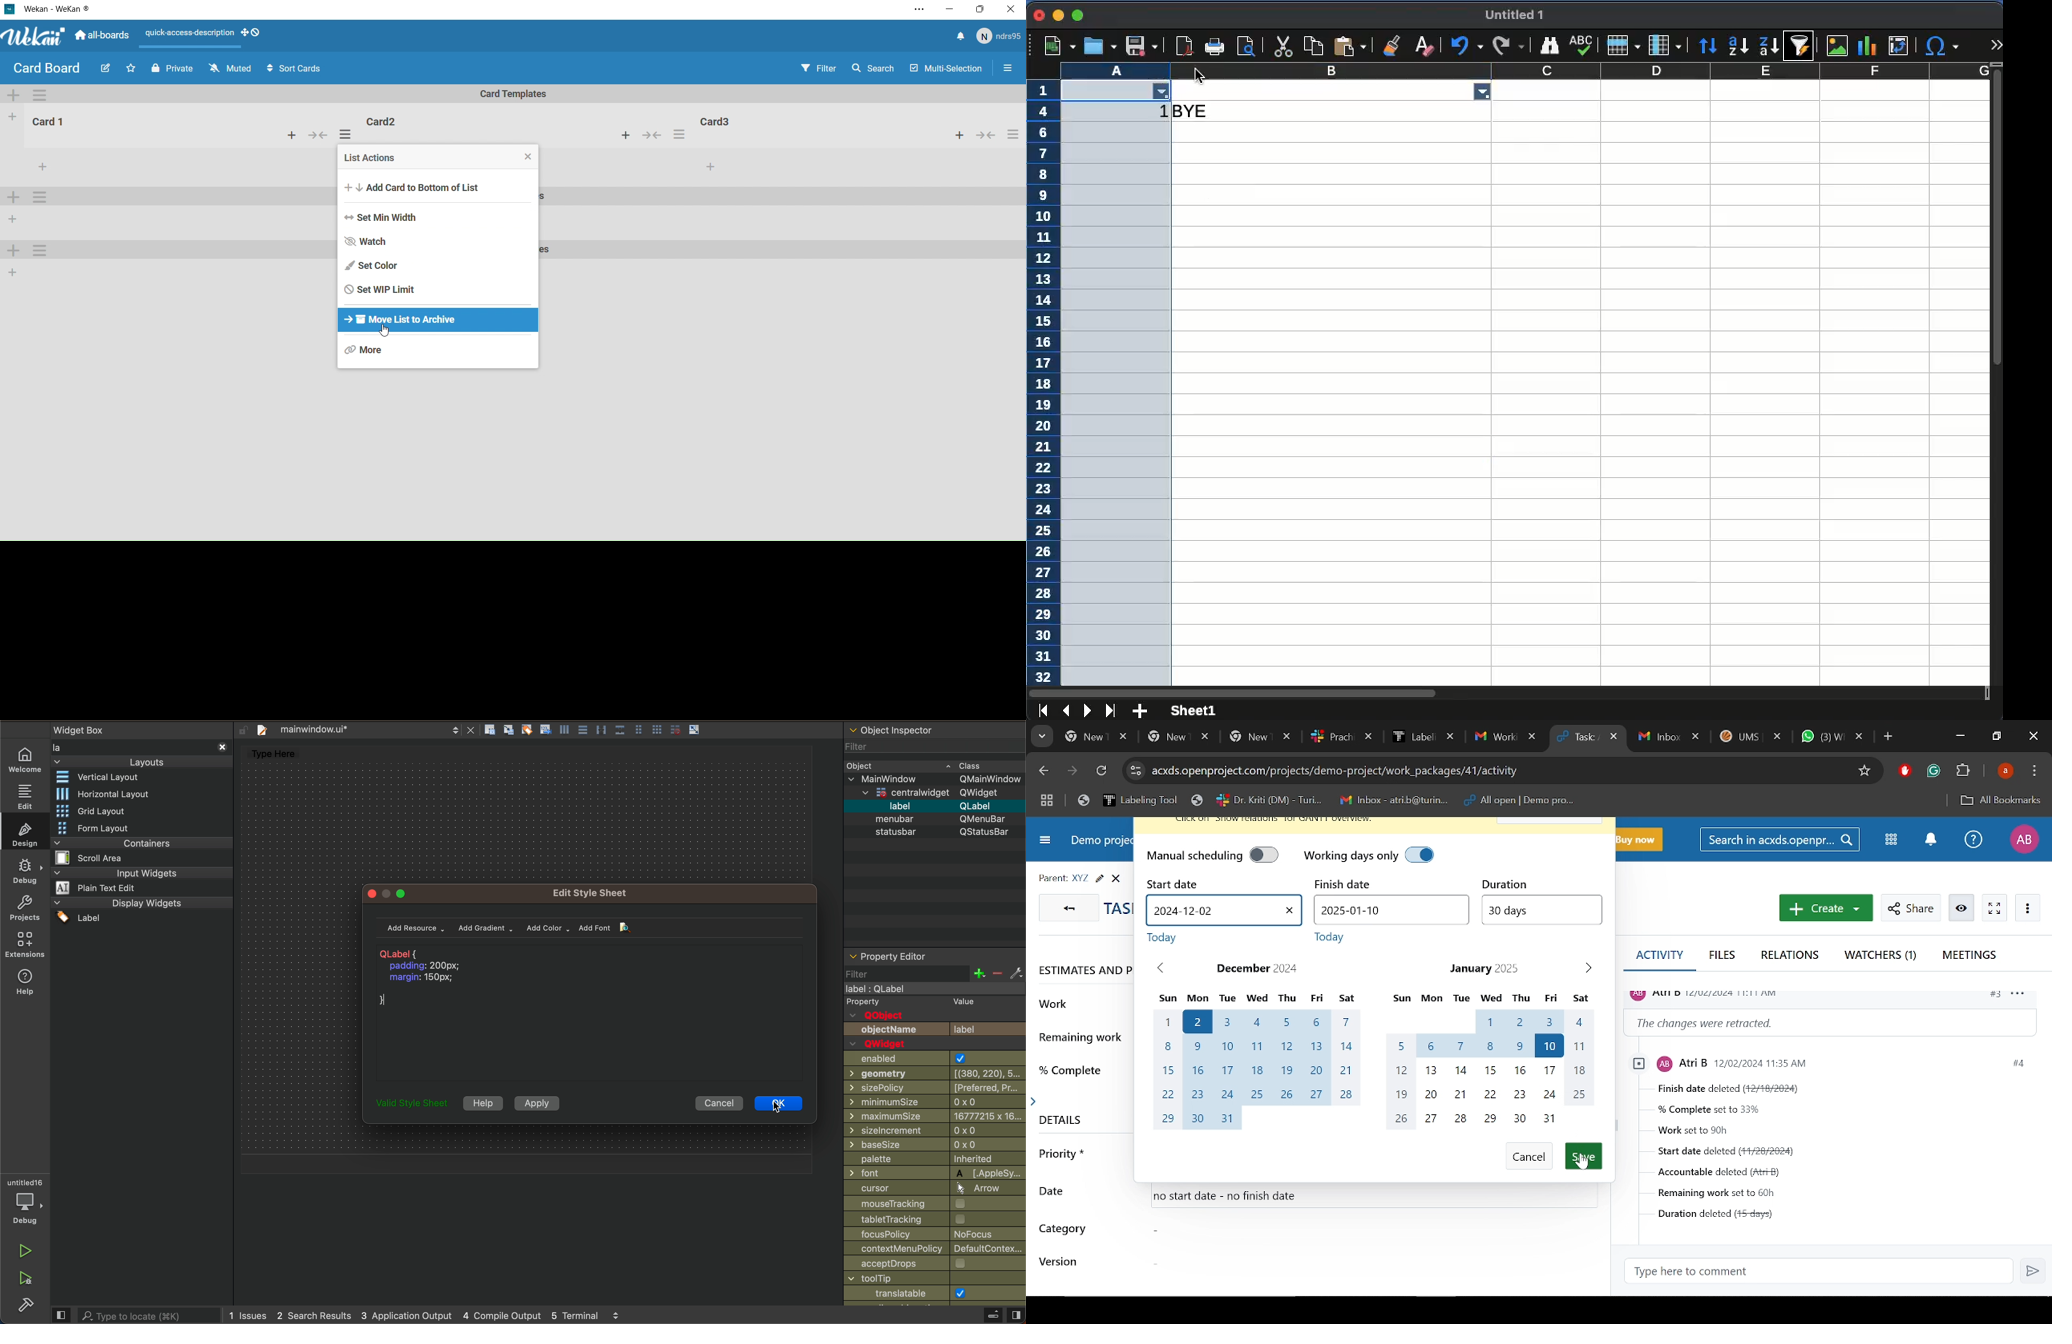 The height and width of the screenshot is (1344, 2072). I want to click on Next month, so click(1586, 967).